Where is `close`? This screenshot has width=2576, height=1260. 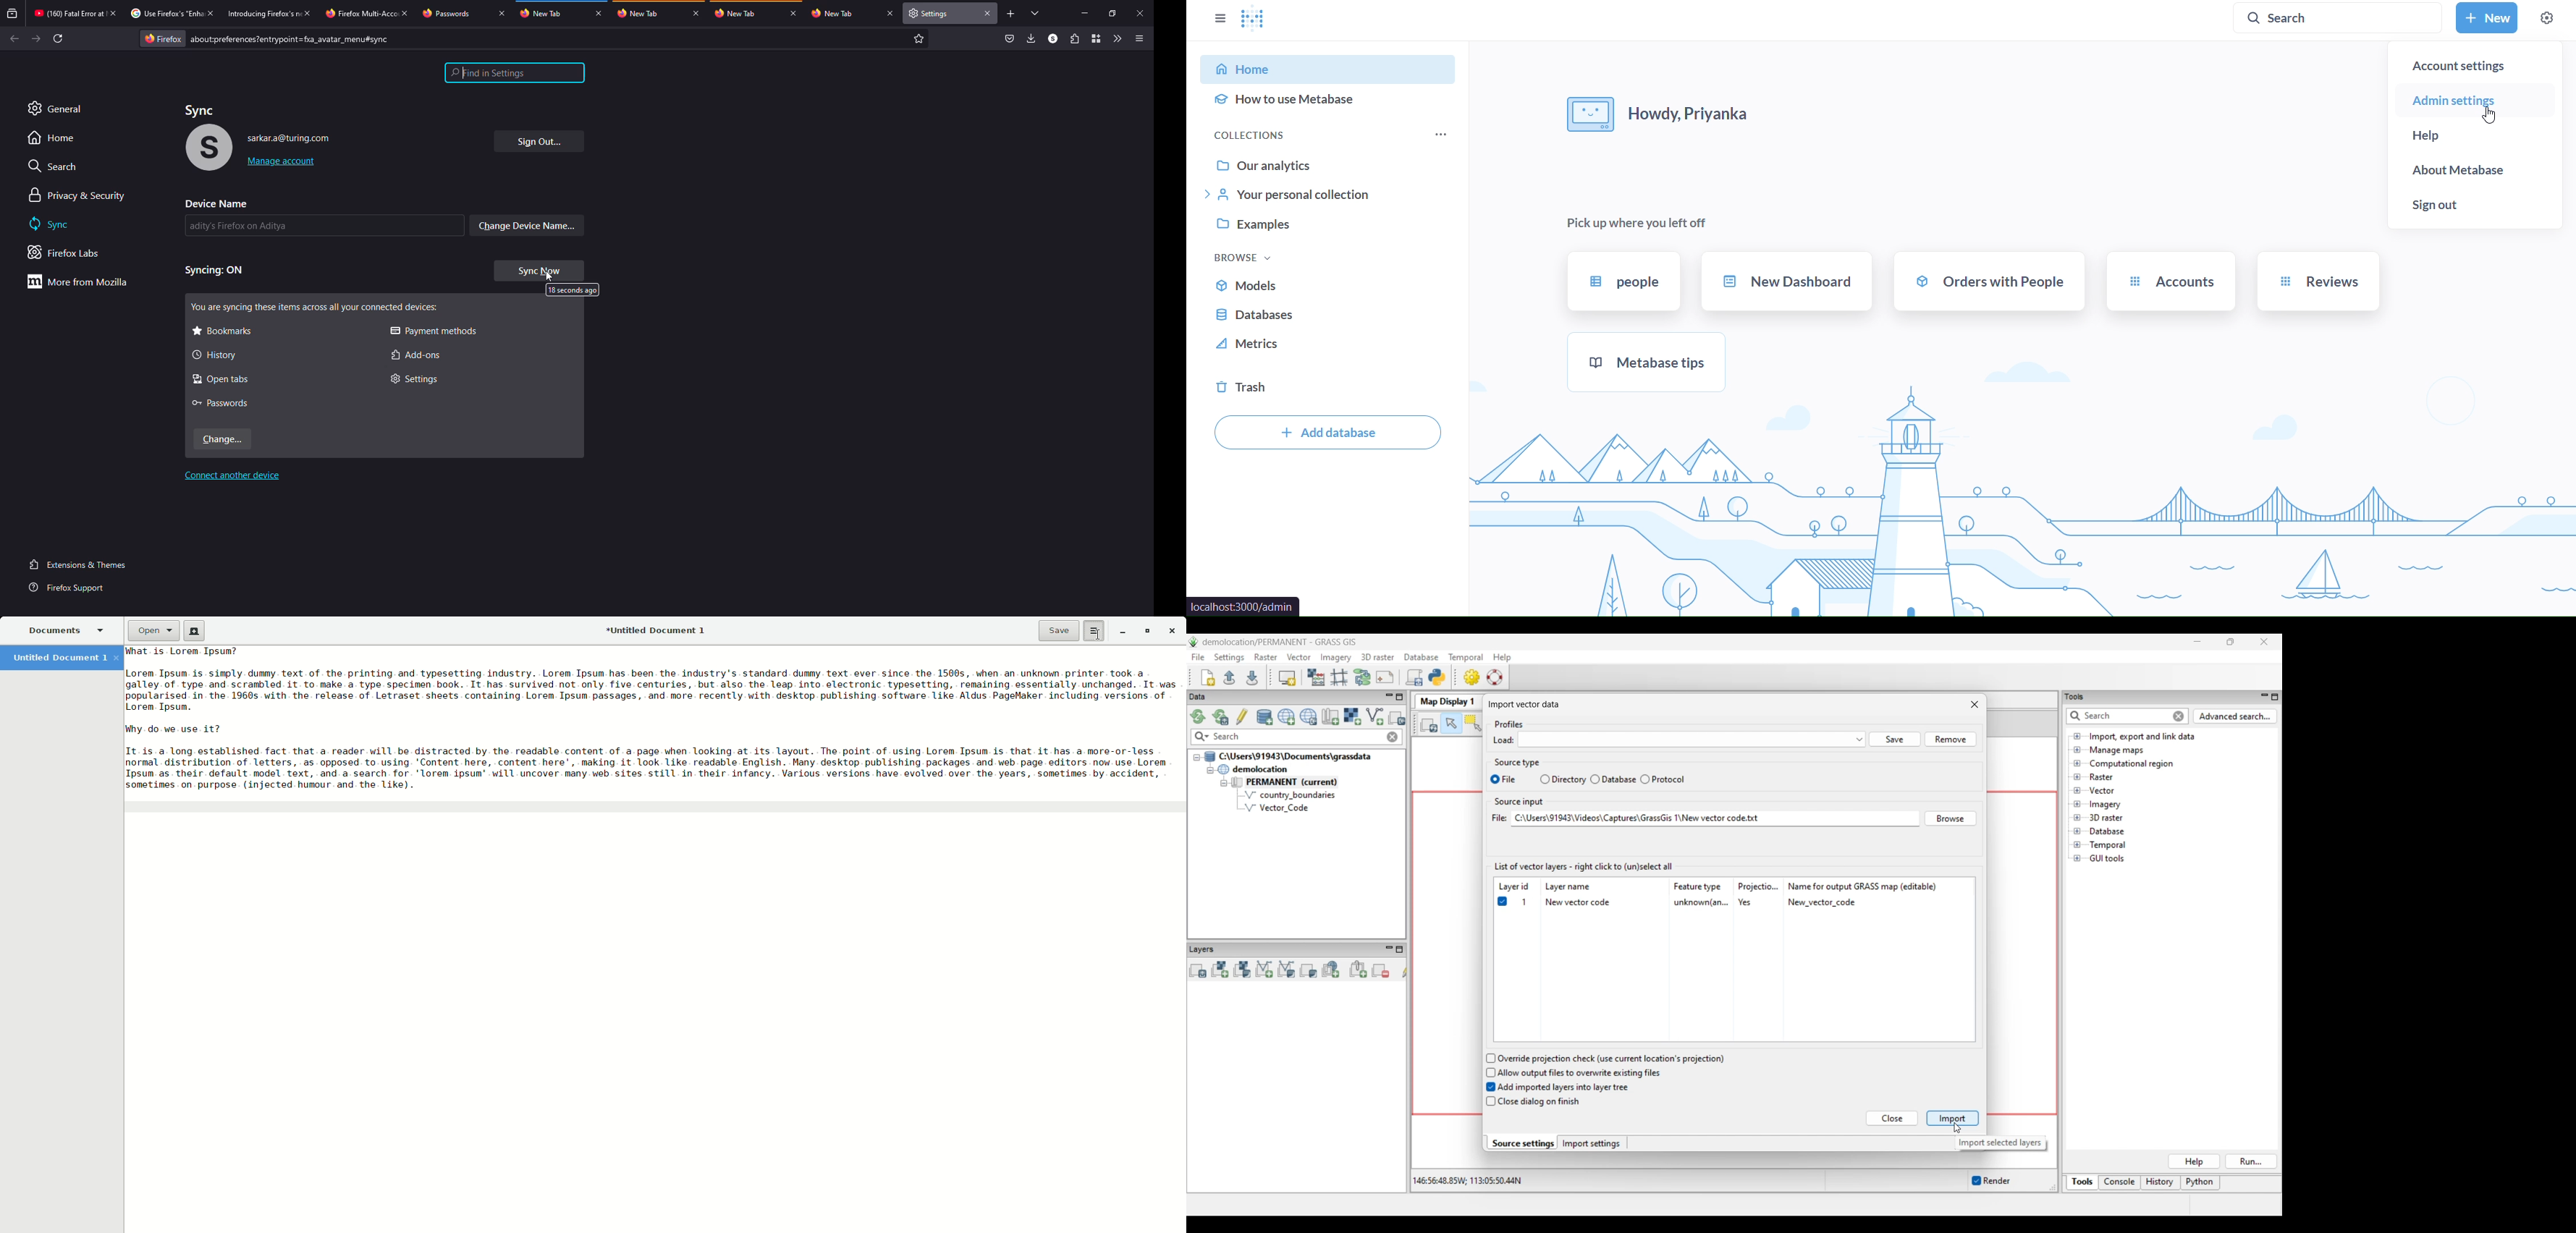
close is located at coordinates (212, 14).